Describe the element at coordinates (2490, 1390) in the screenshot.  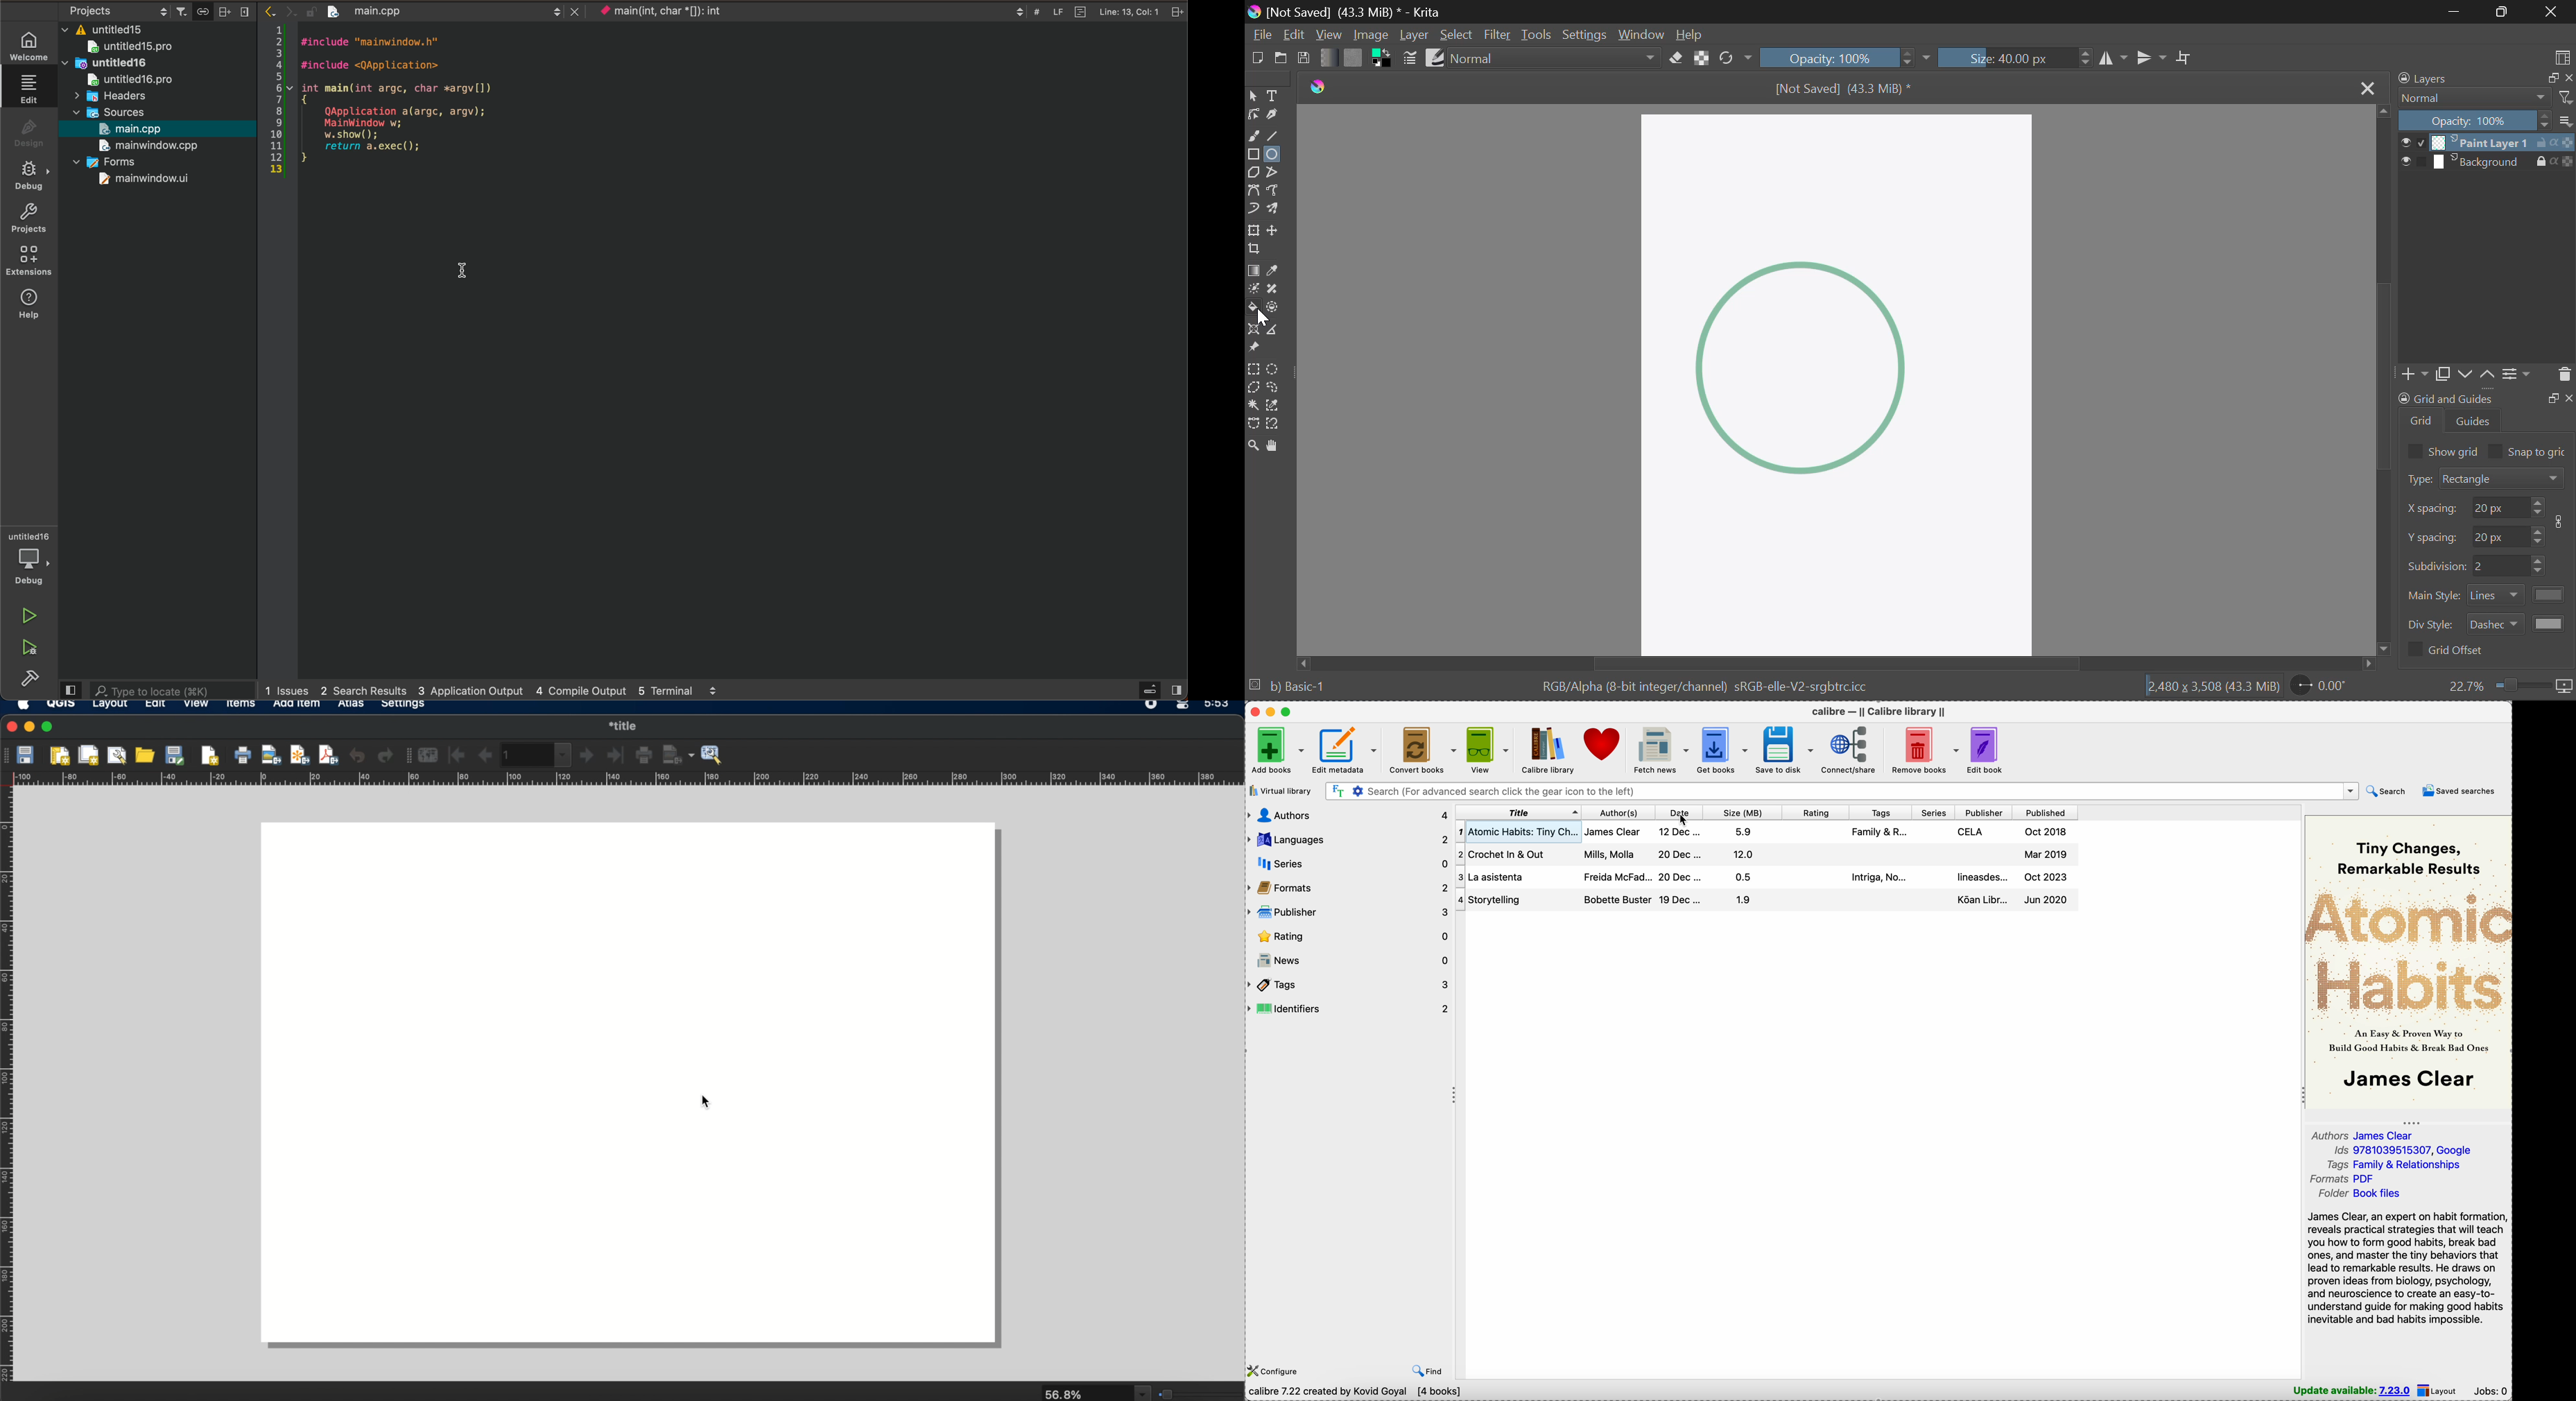
I see `Jobs: 0` at that location.